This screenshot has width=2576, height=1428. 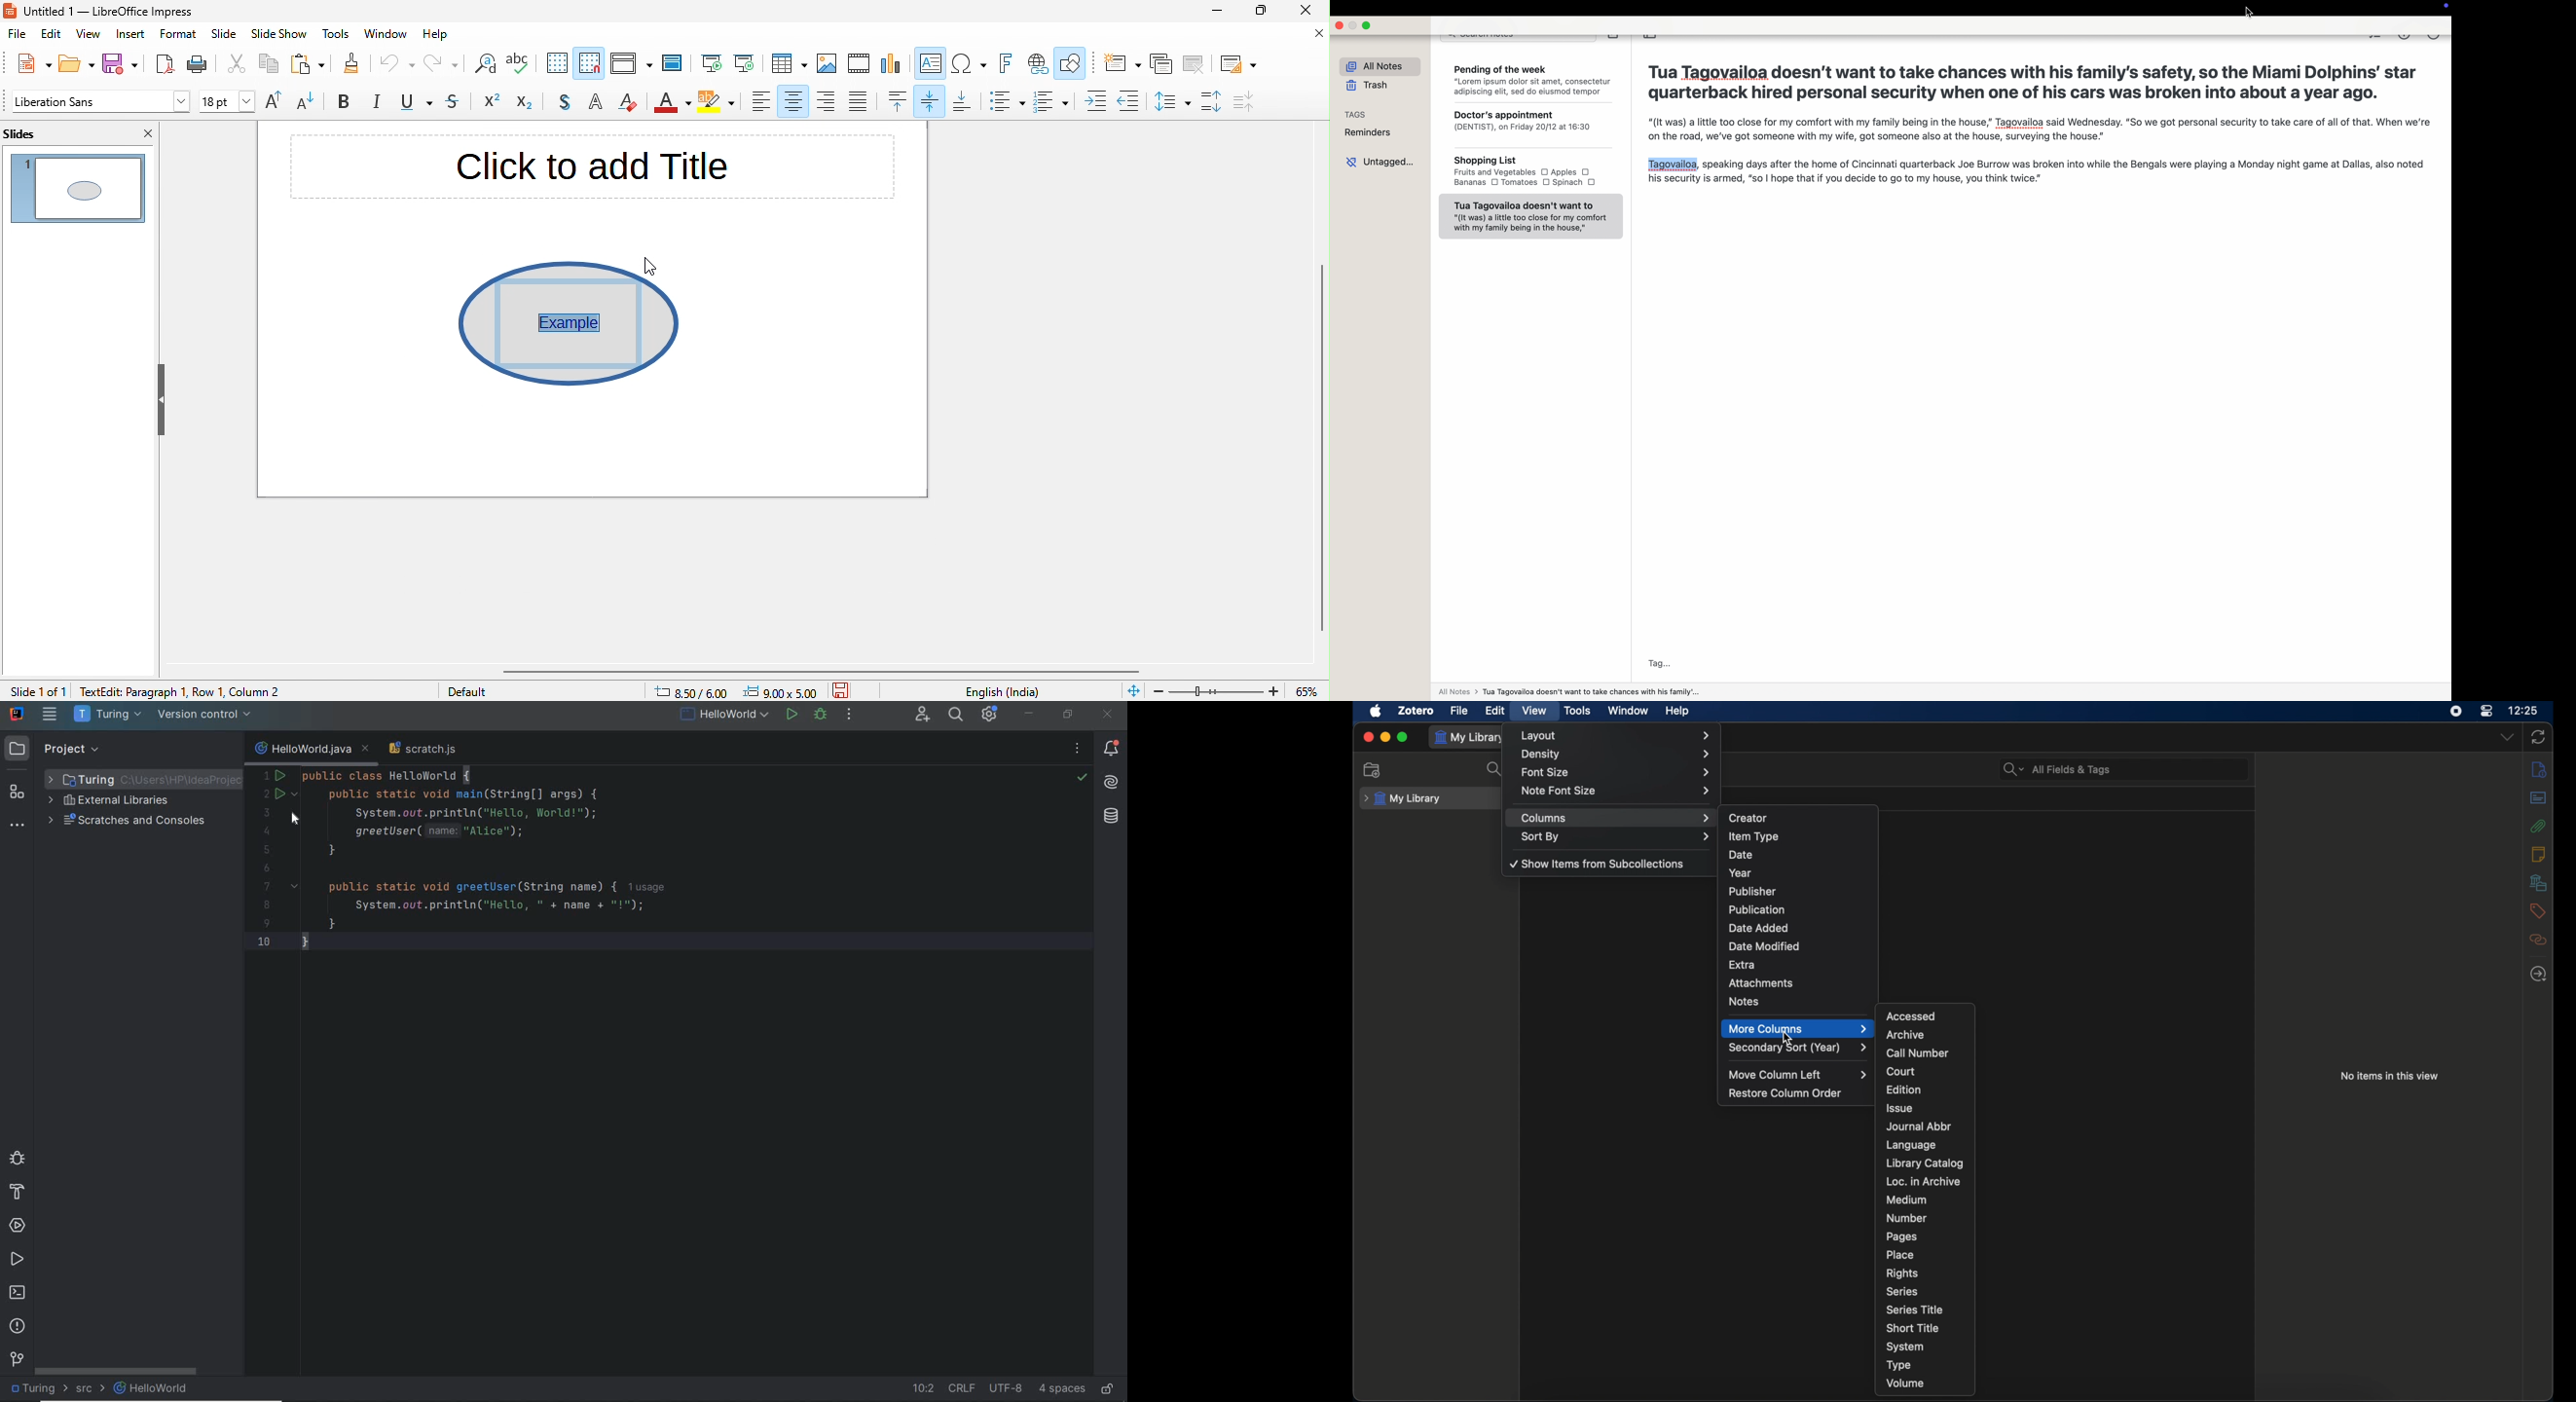 I want to click on Tua Tagovailoa doesn’t want to take chances with his family's safety, so the Miami Dolphins’ star
quarterback hired personal security when one of his cars was broken into about a year ago., so click(x=2034, y=81).